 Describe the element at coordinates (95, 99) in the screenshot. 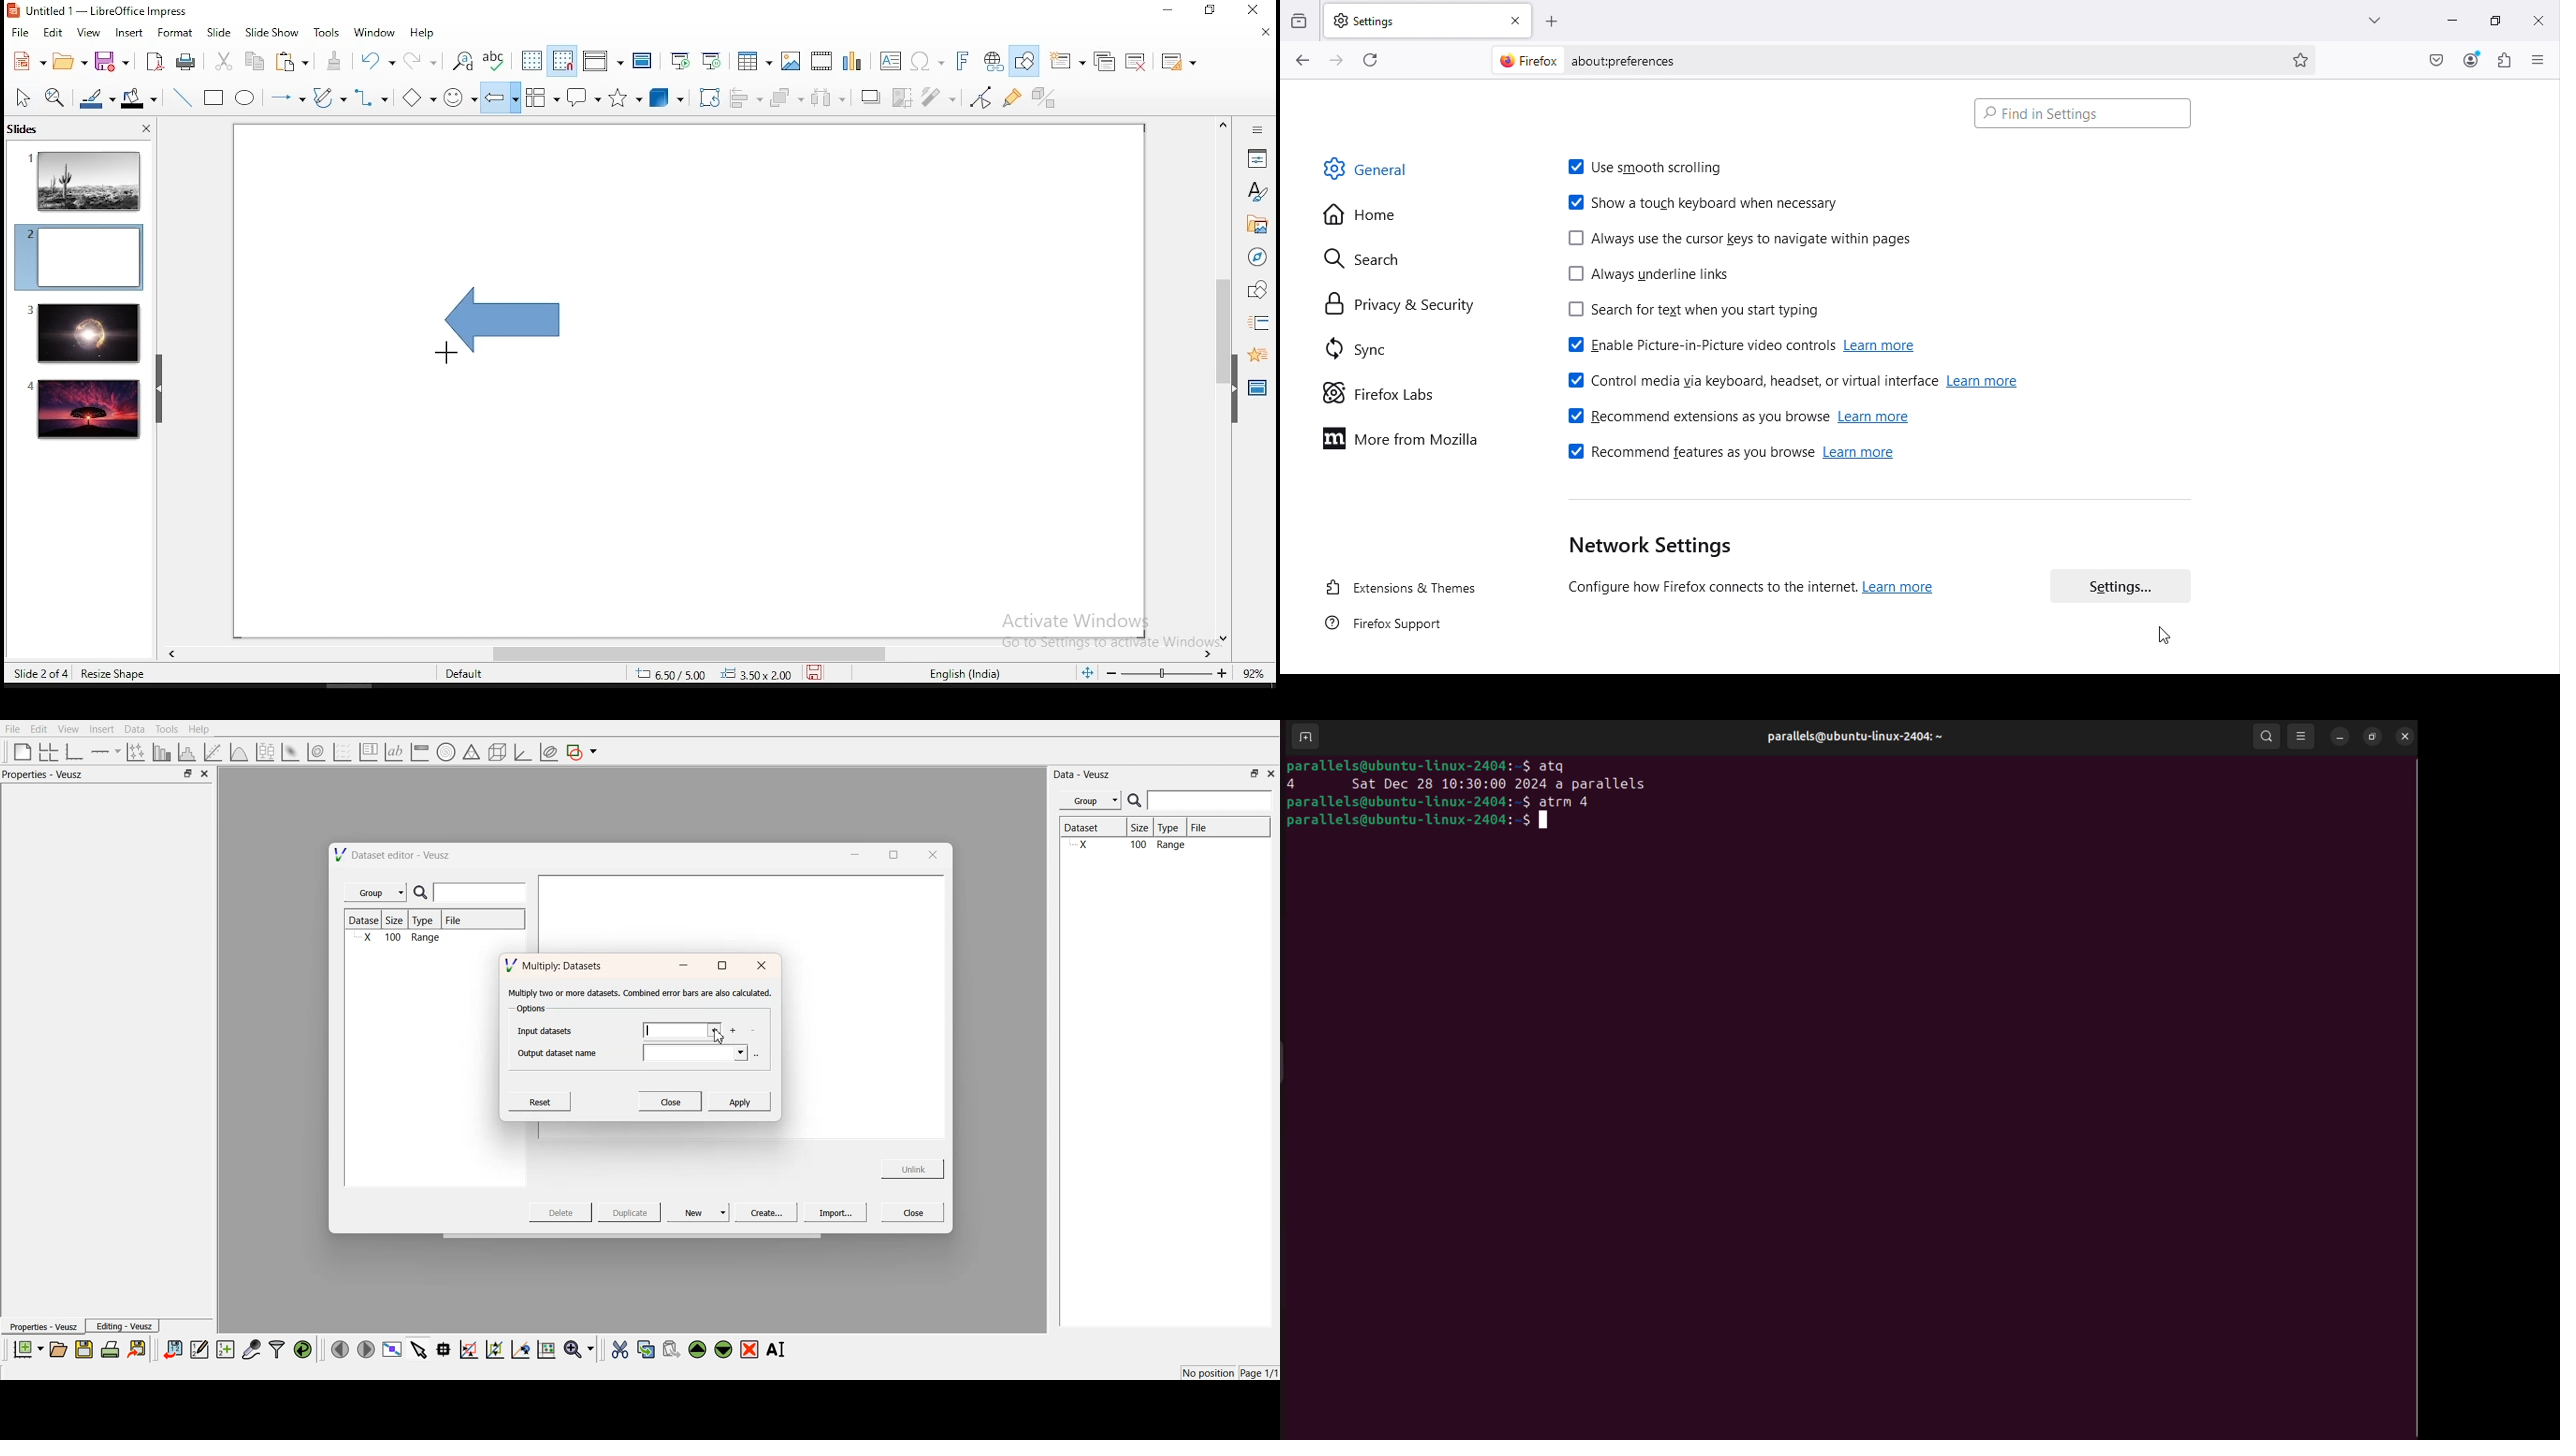

I see `line fill` at that location.